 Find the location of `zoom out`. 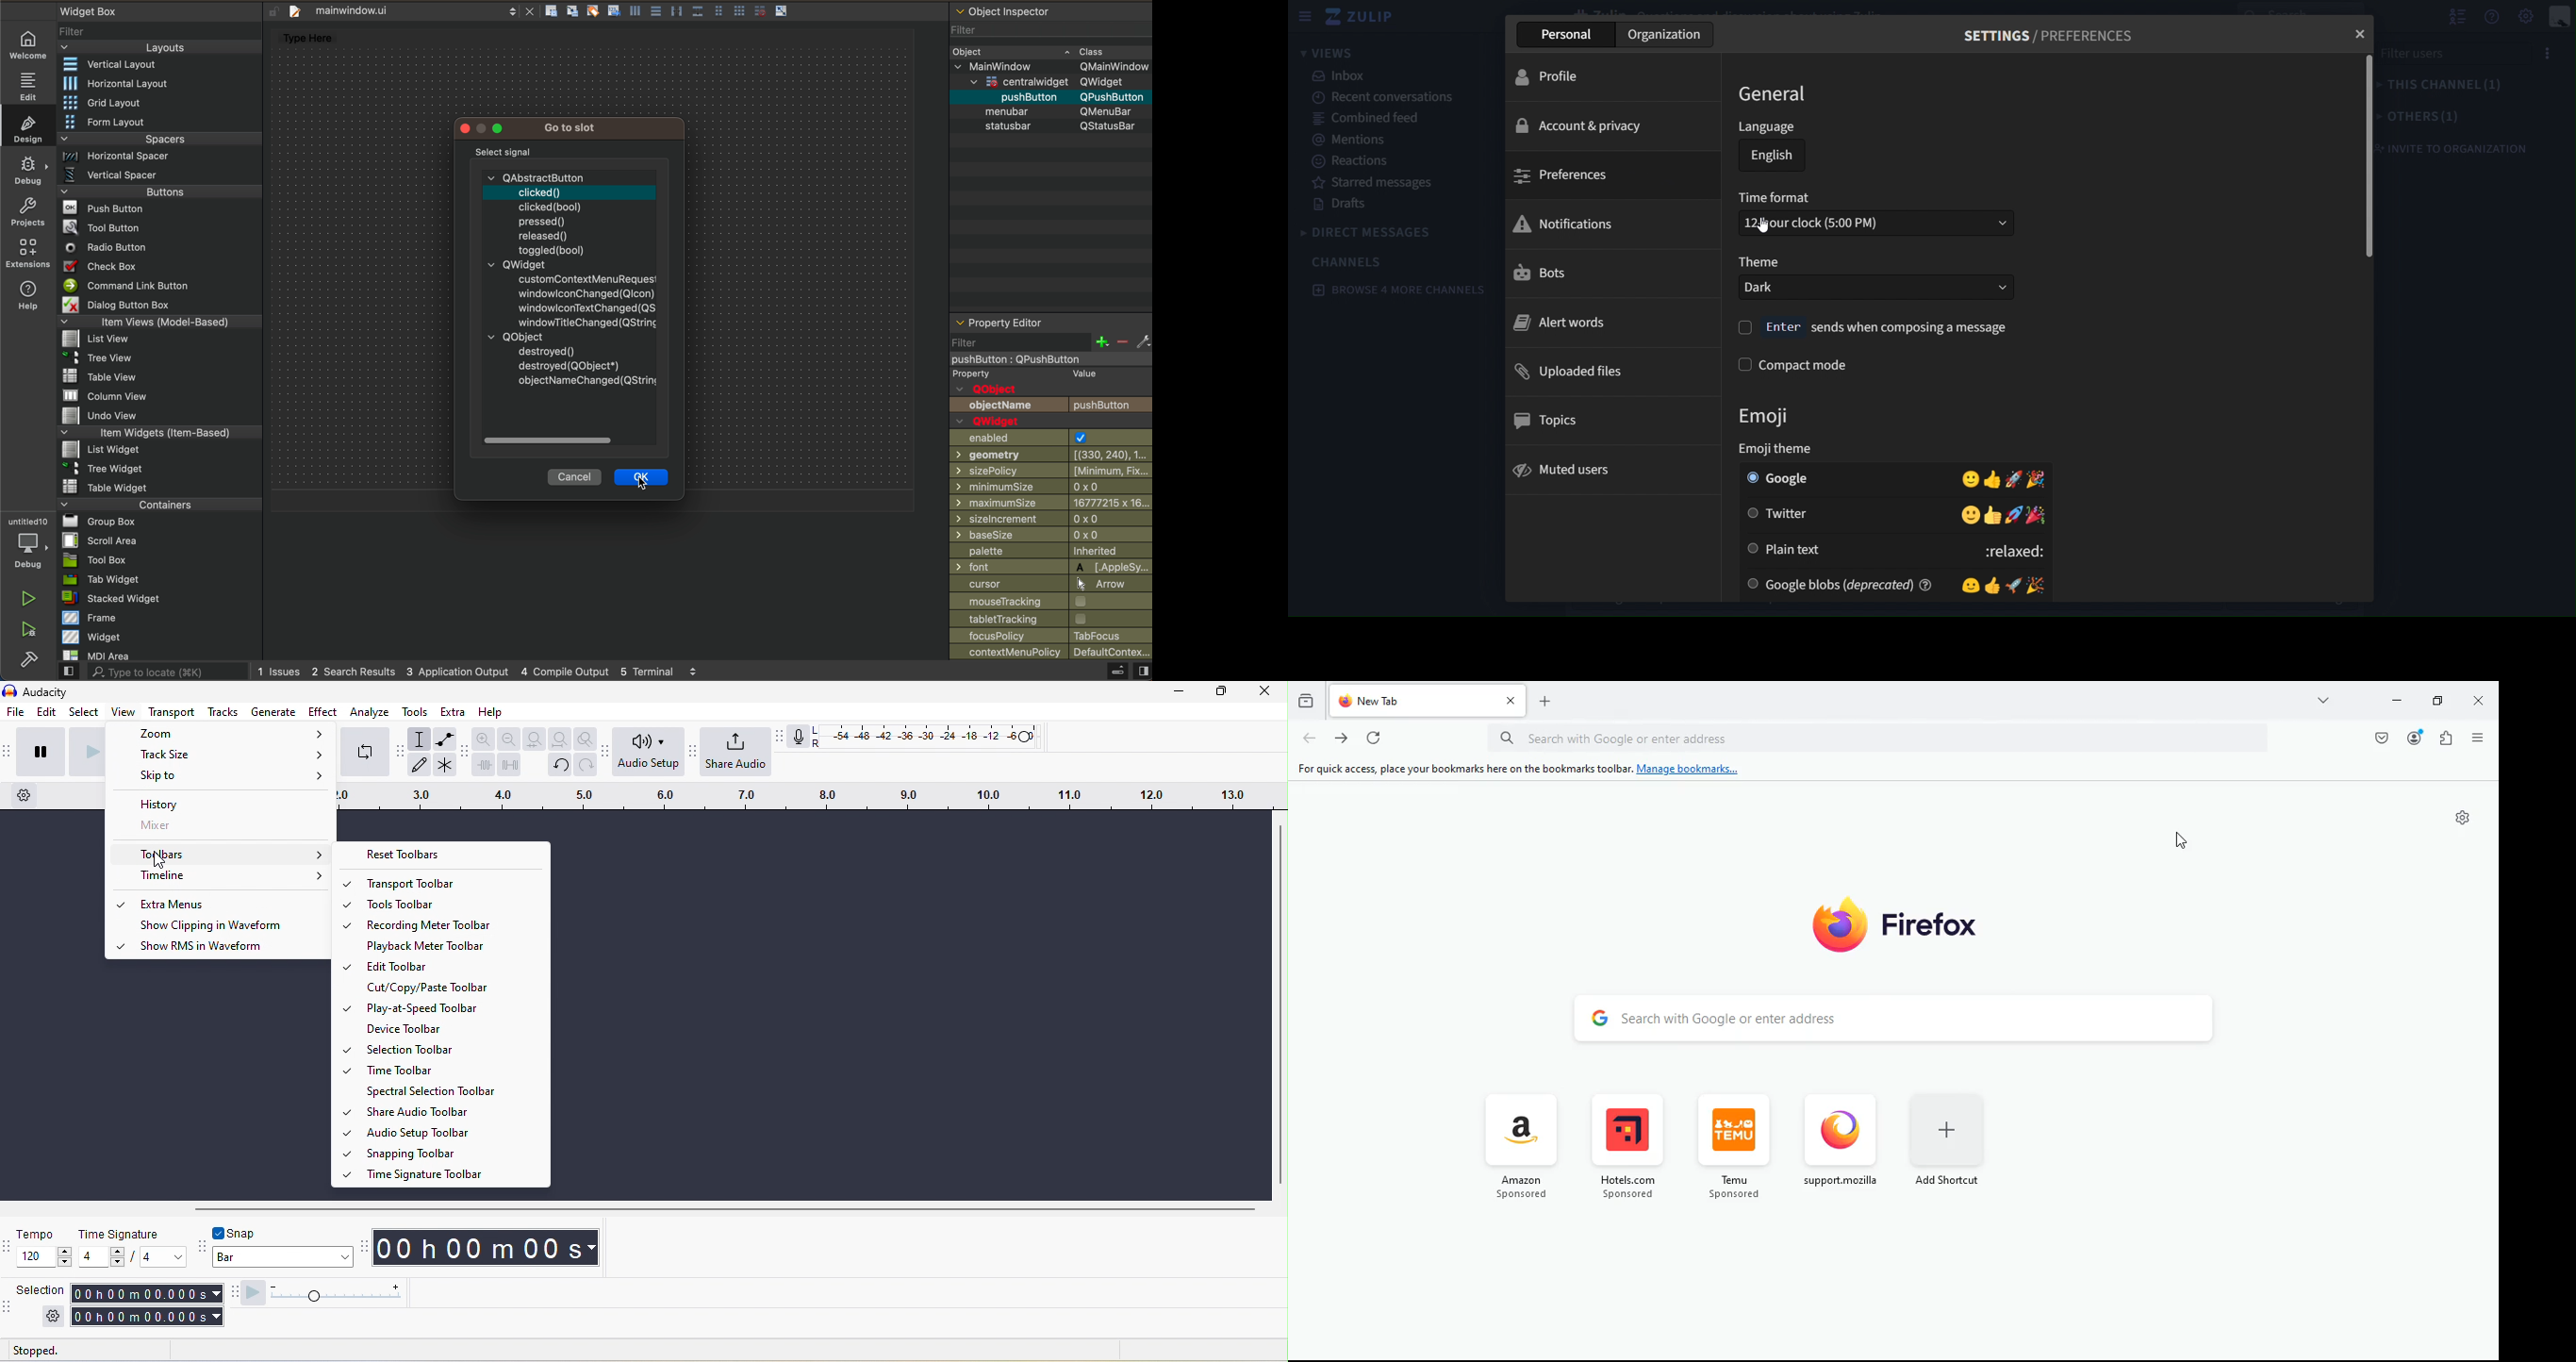

zoom out is located at coordinates (509, 739).